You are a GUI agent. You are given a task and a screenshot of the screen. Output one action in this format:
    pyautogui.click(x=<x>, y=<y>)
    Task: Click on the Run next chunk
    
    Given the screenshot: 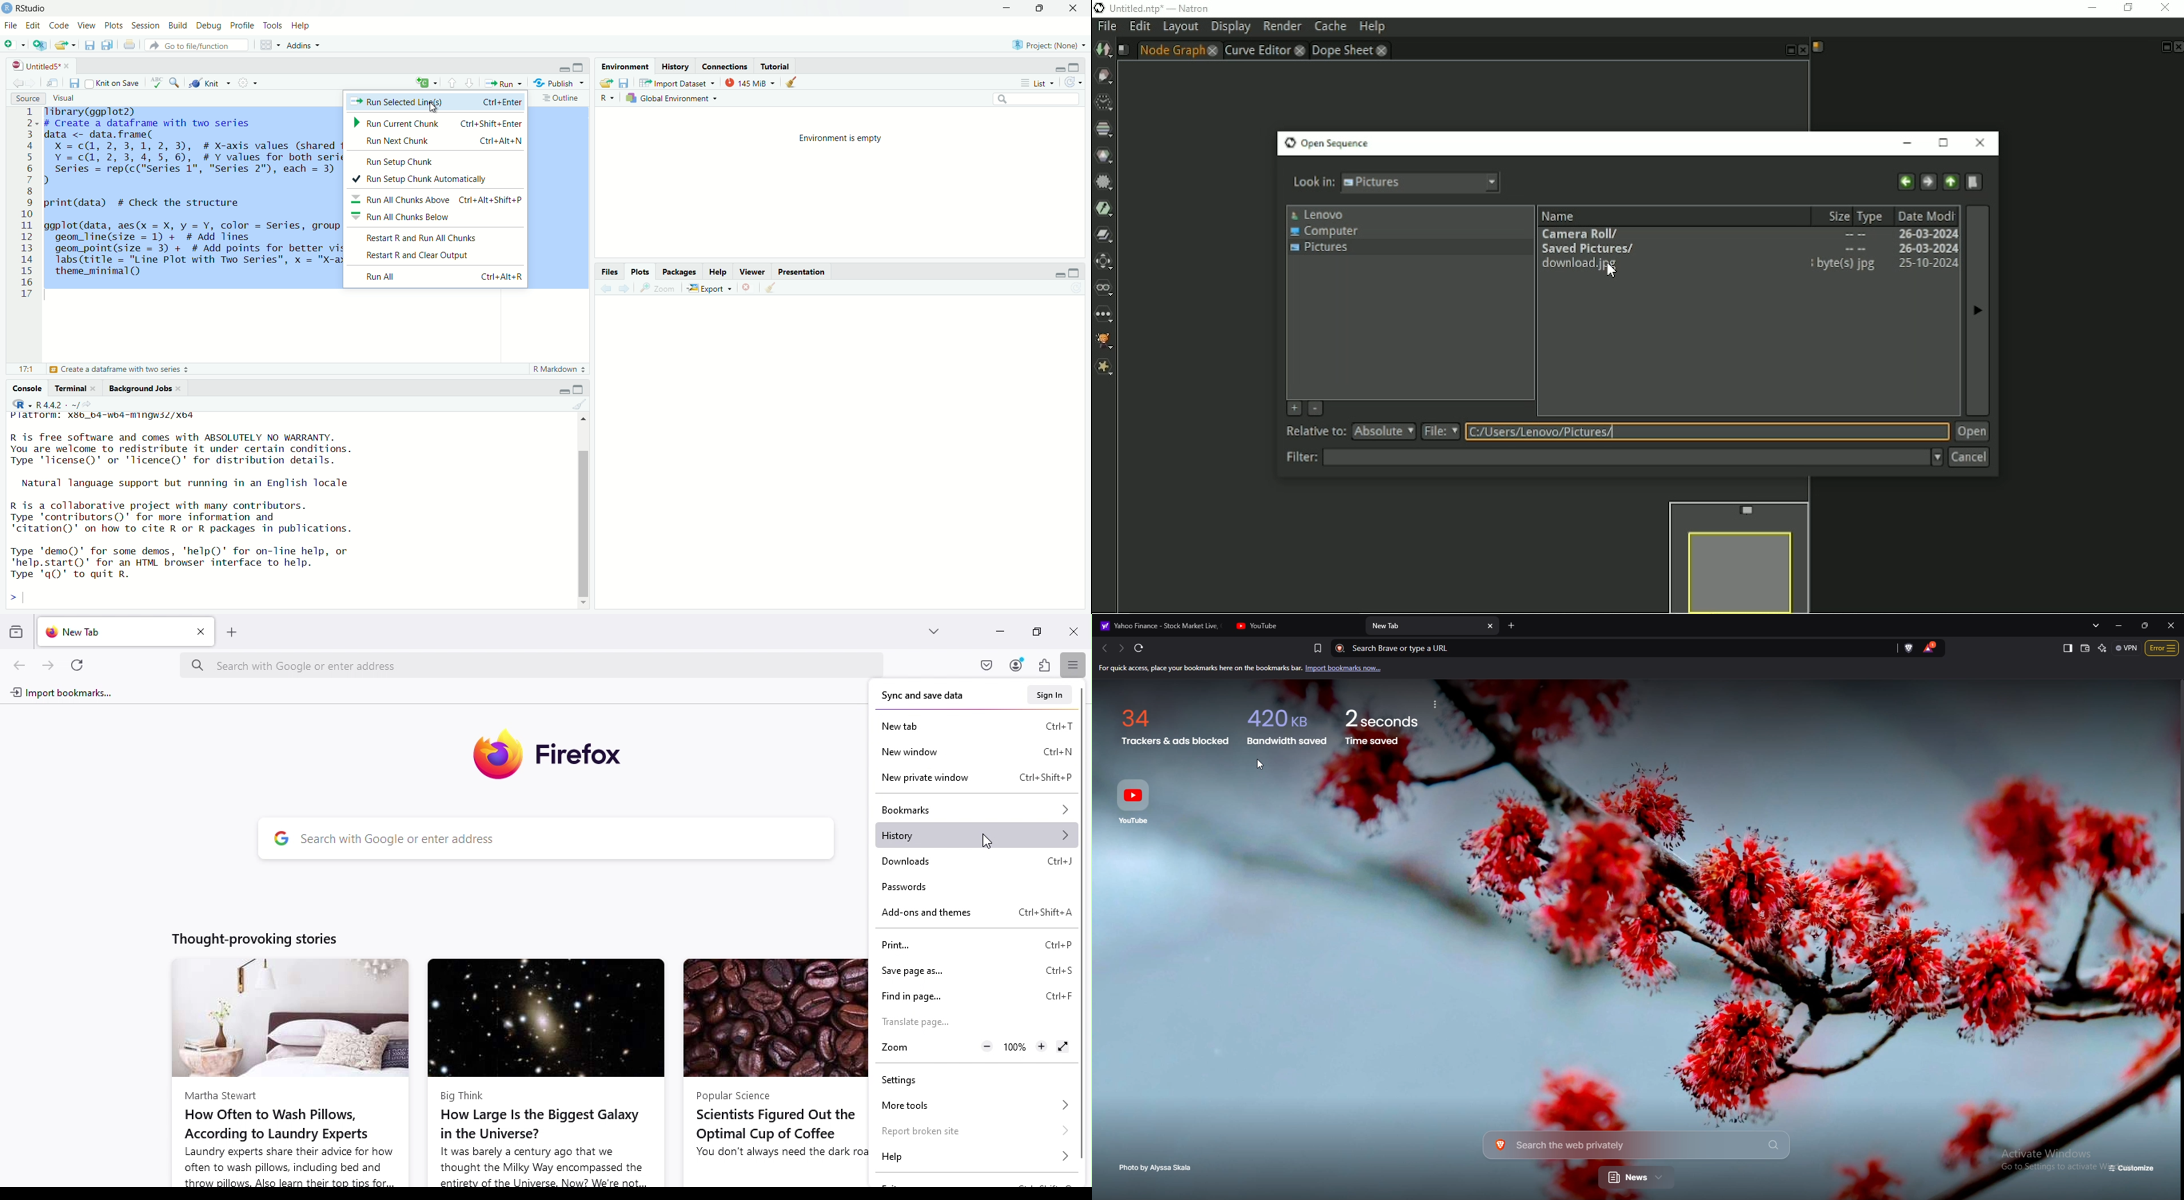 What is the action you would take?
    pyautogui.click(x=438, y=143)
    